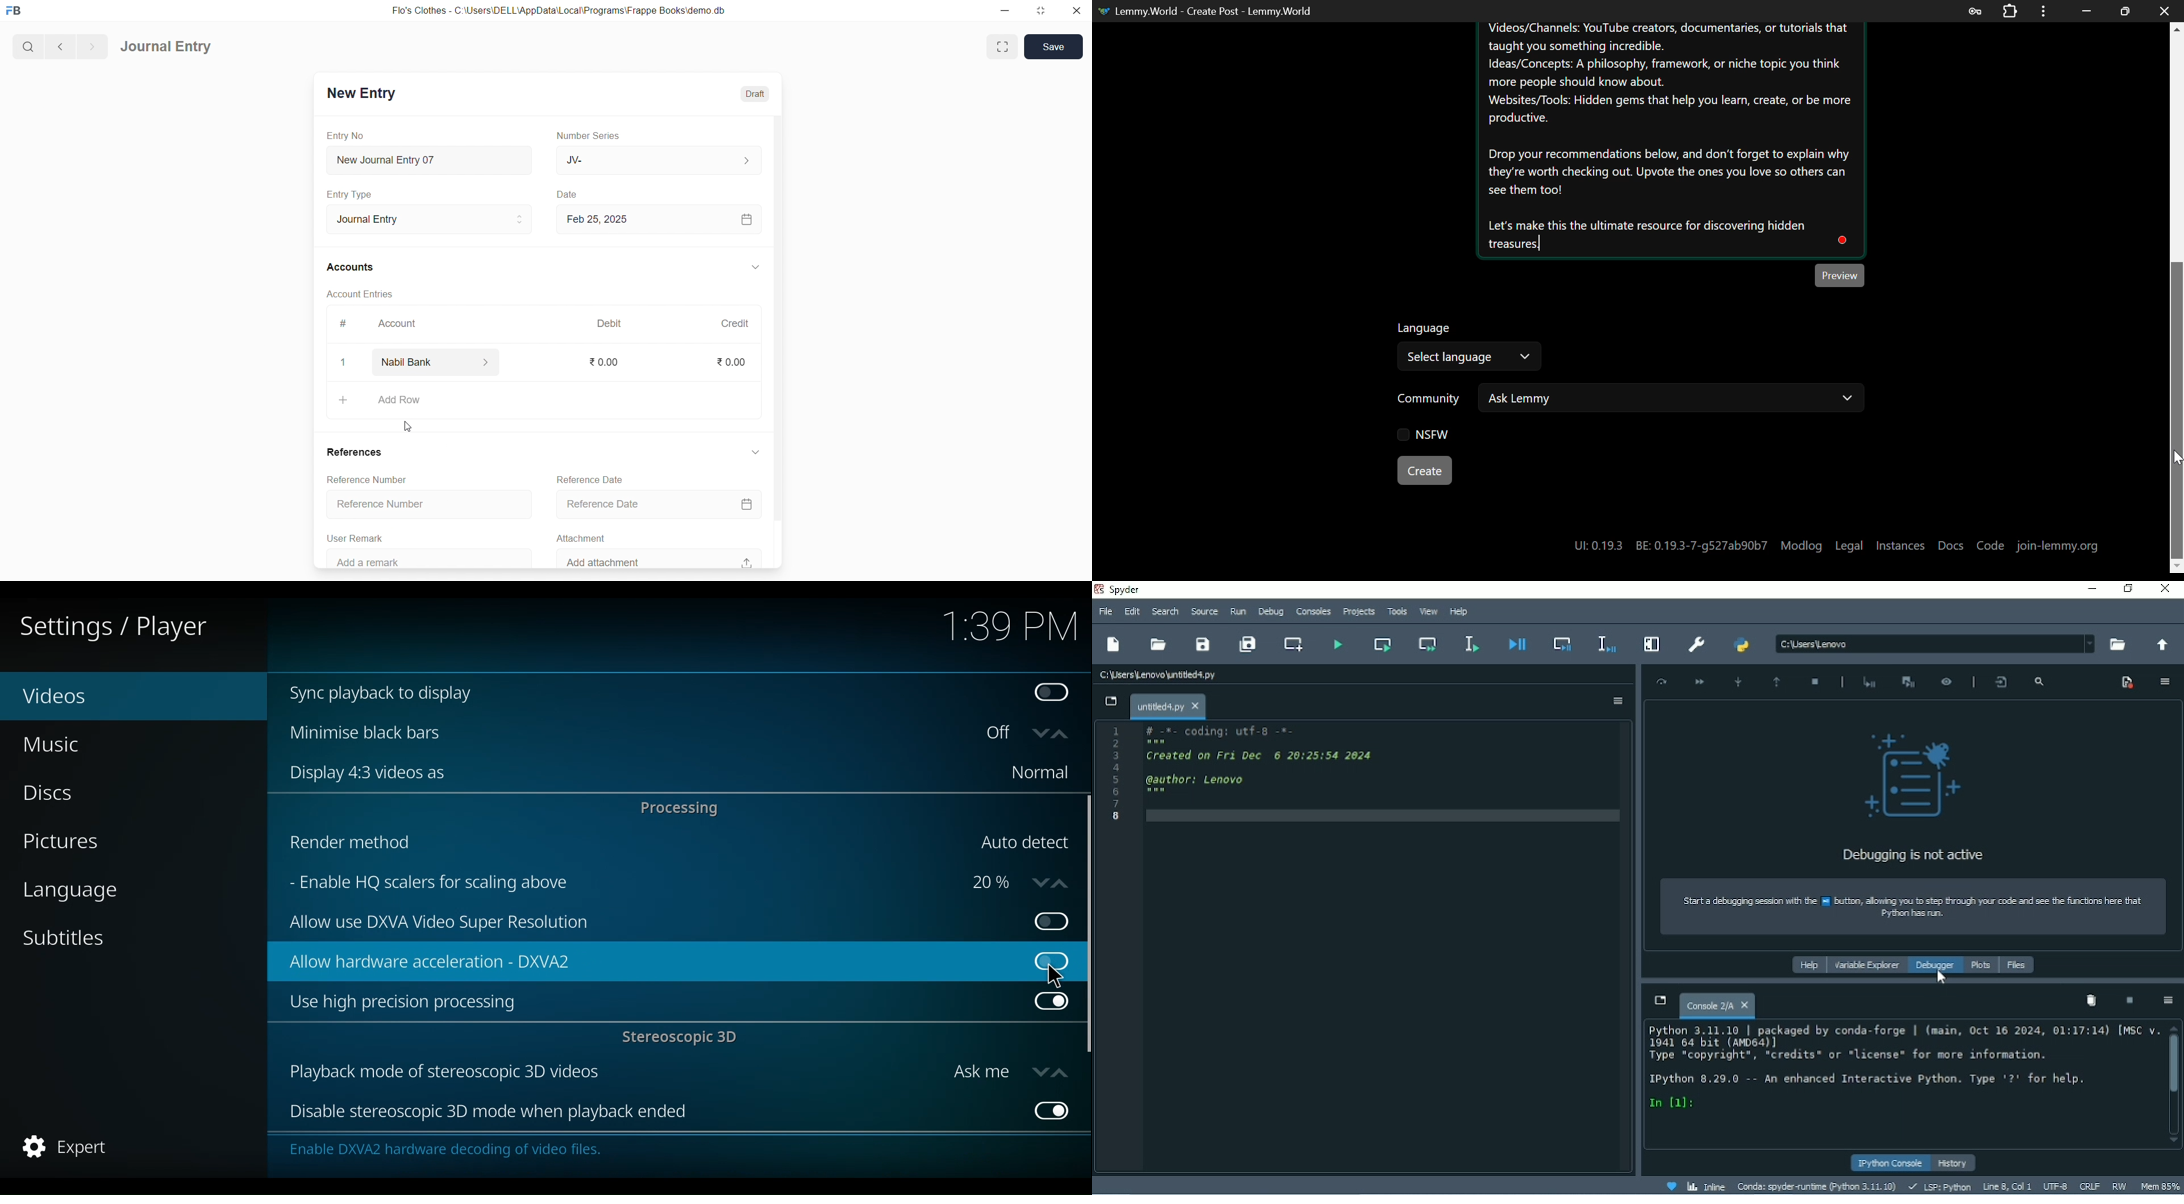 The image size is (2184, 1204). I want to click on Disable stereoscopic 3D mode when playback ended, so click(653, 1113).